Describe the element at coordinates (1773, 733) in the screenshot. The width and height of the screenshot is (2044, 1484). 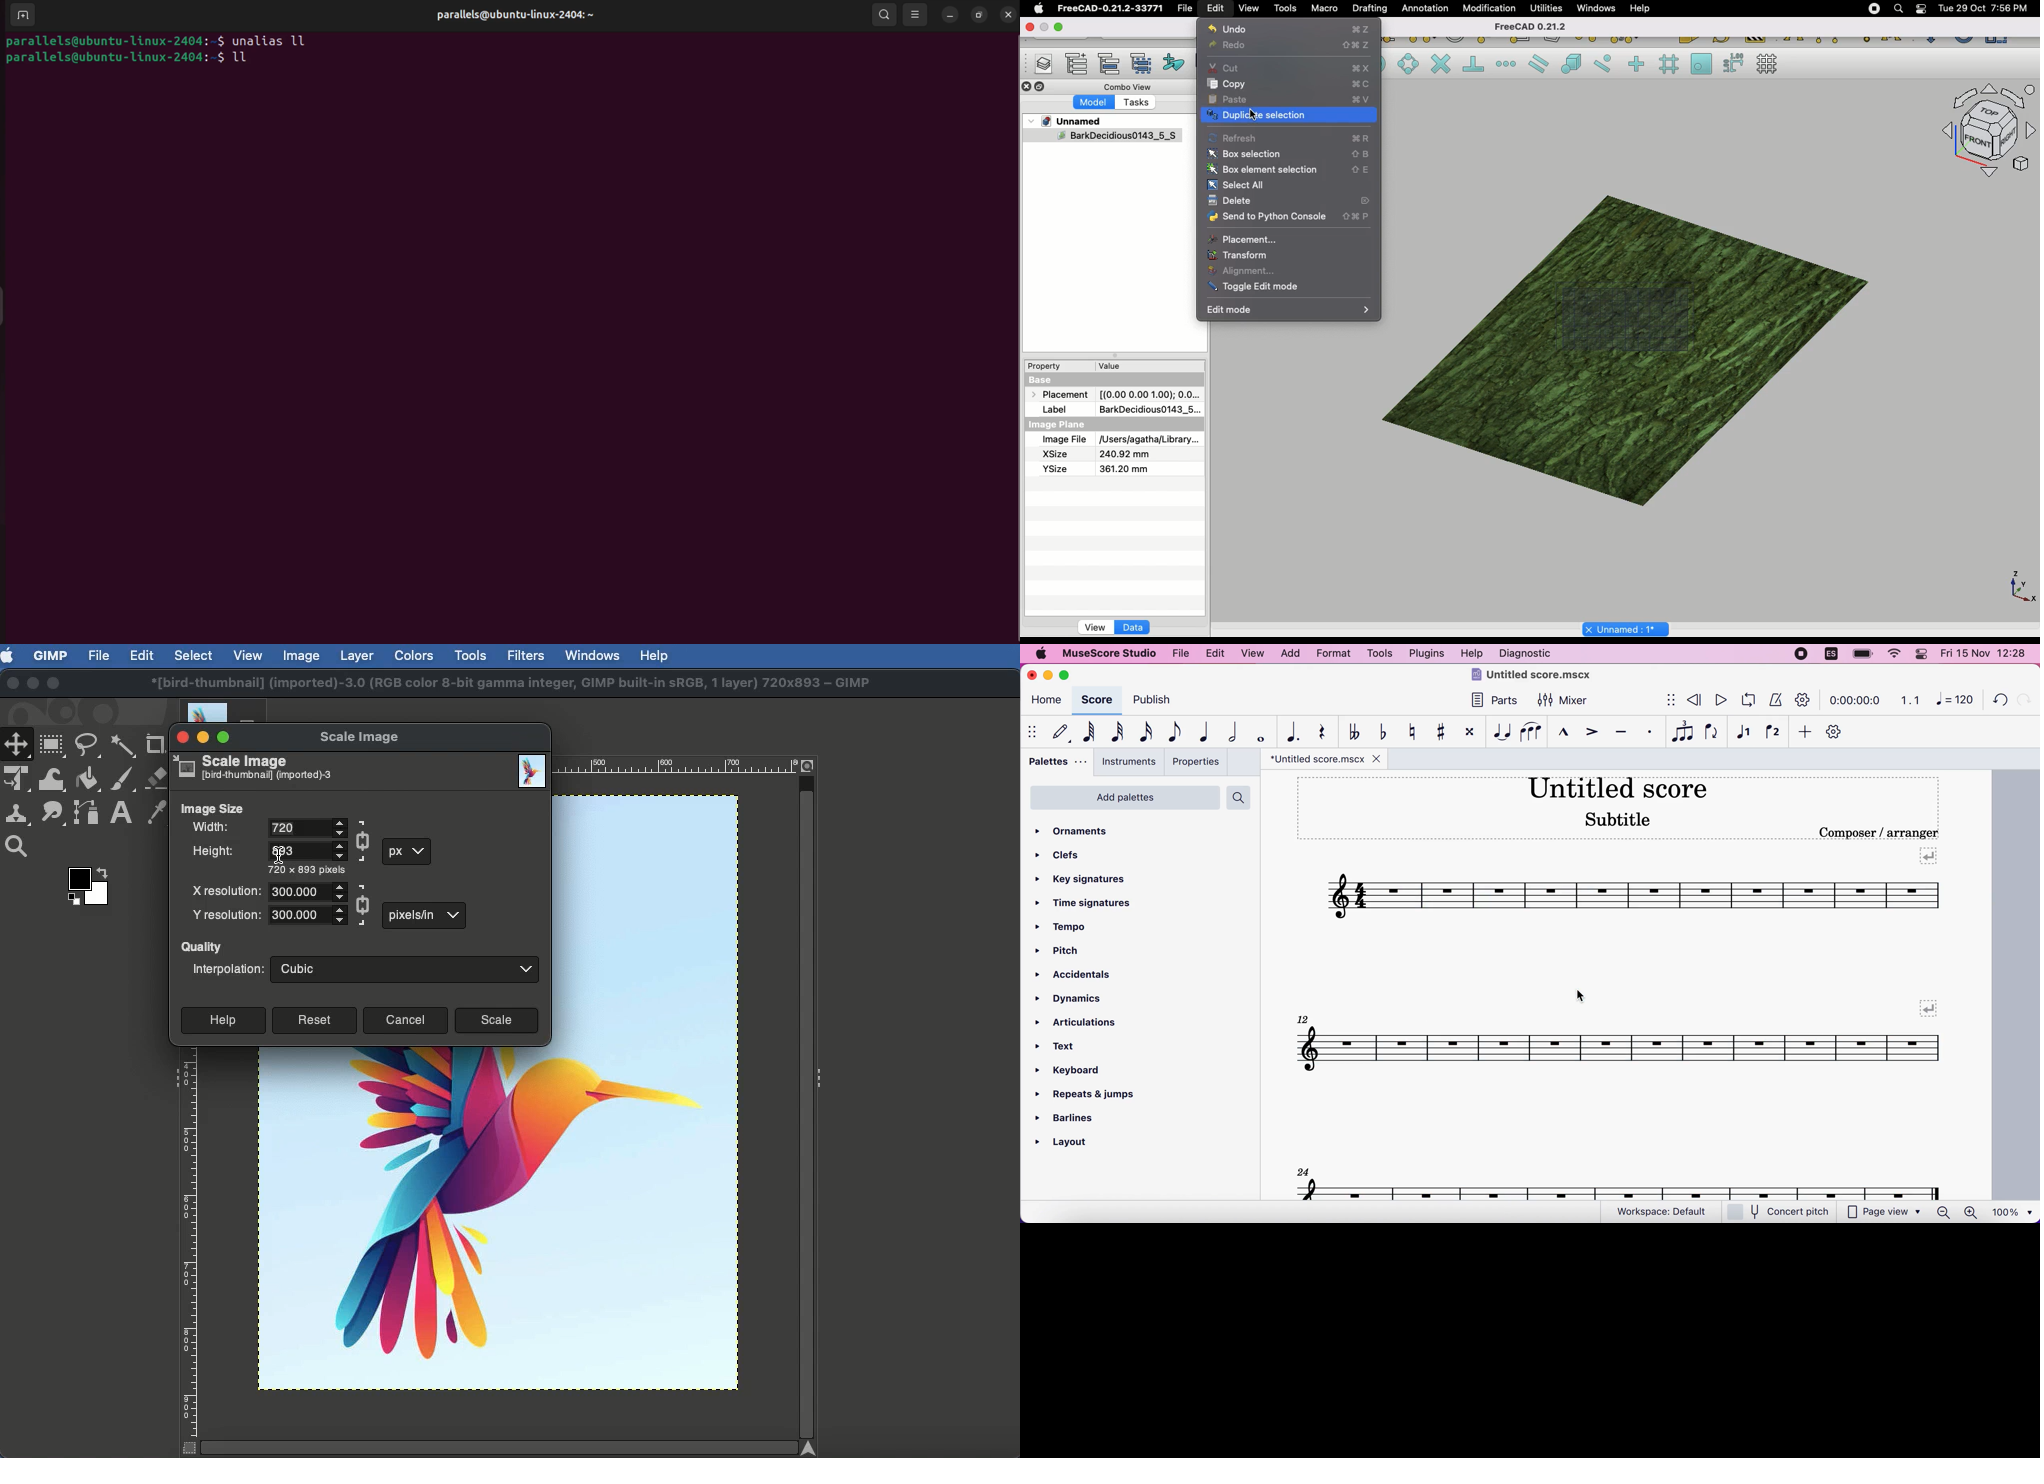
I see `voice 2` at that location.